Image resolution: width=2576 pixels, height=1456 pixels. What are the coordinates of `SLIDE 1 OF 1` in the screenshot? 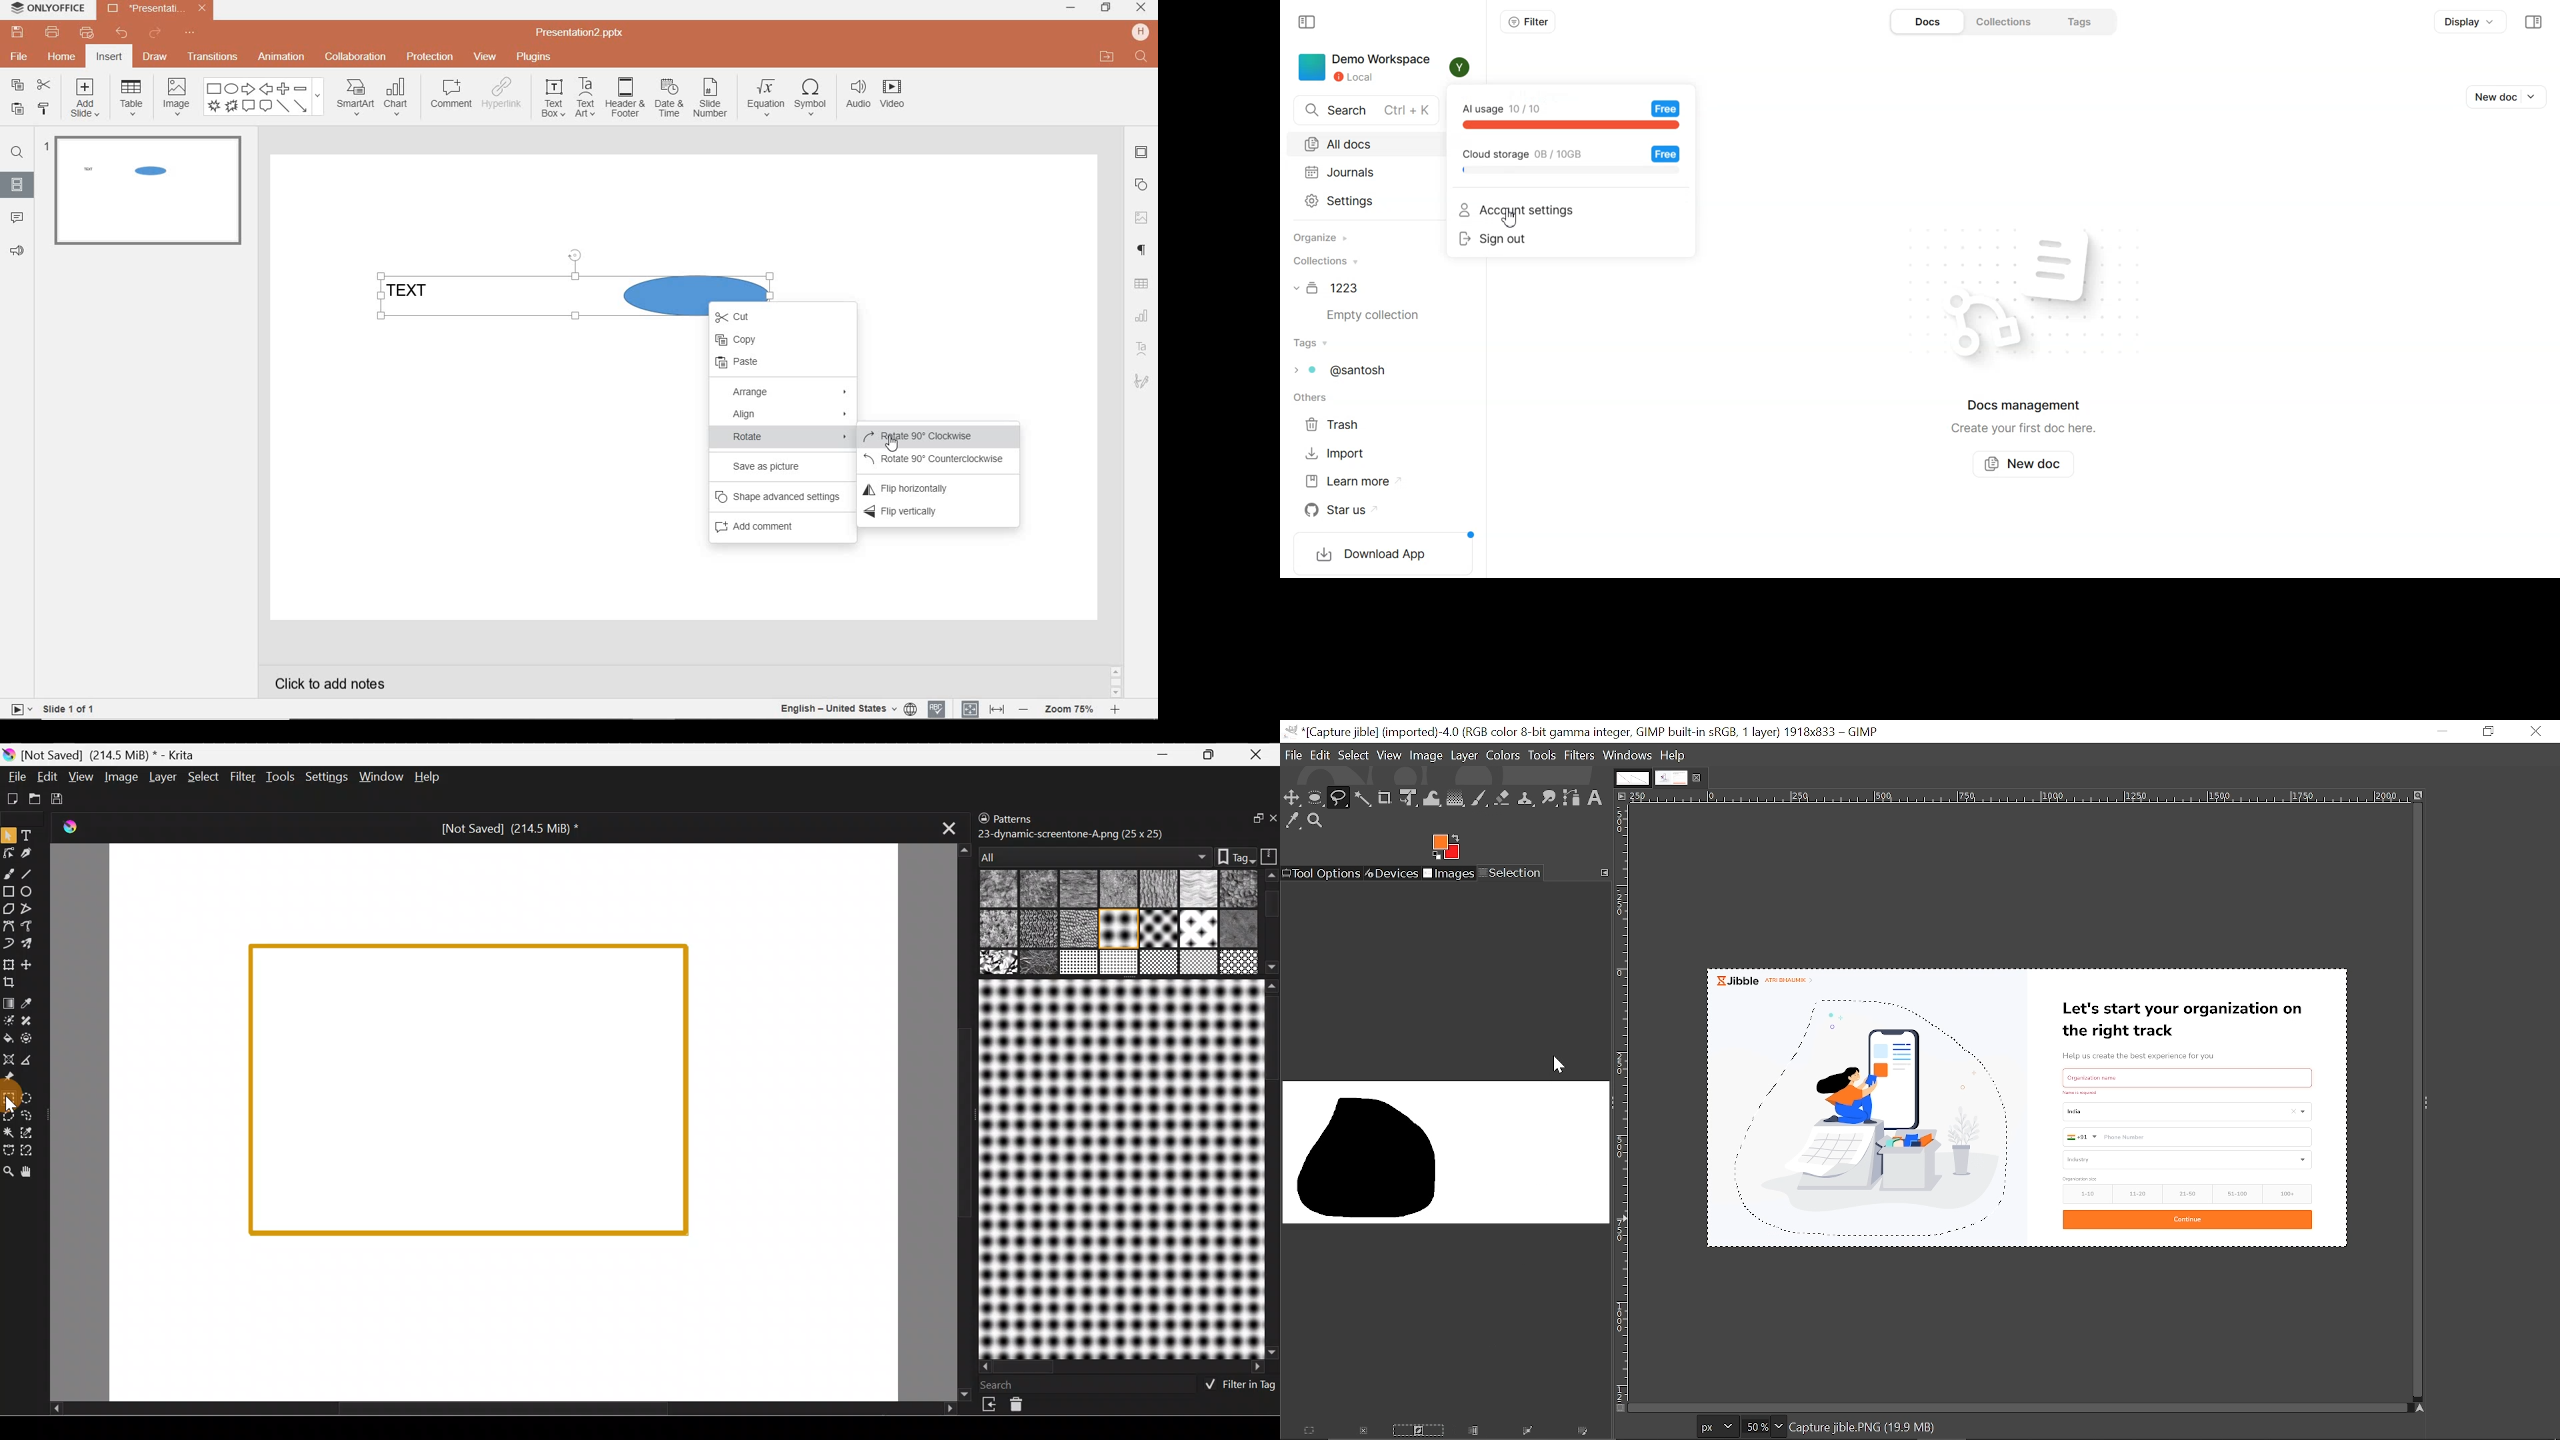 It's located at (54, 708).